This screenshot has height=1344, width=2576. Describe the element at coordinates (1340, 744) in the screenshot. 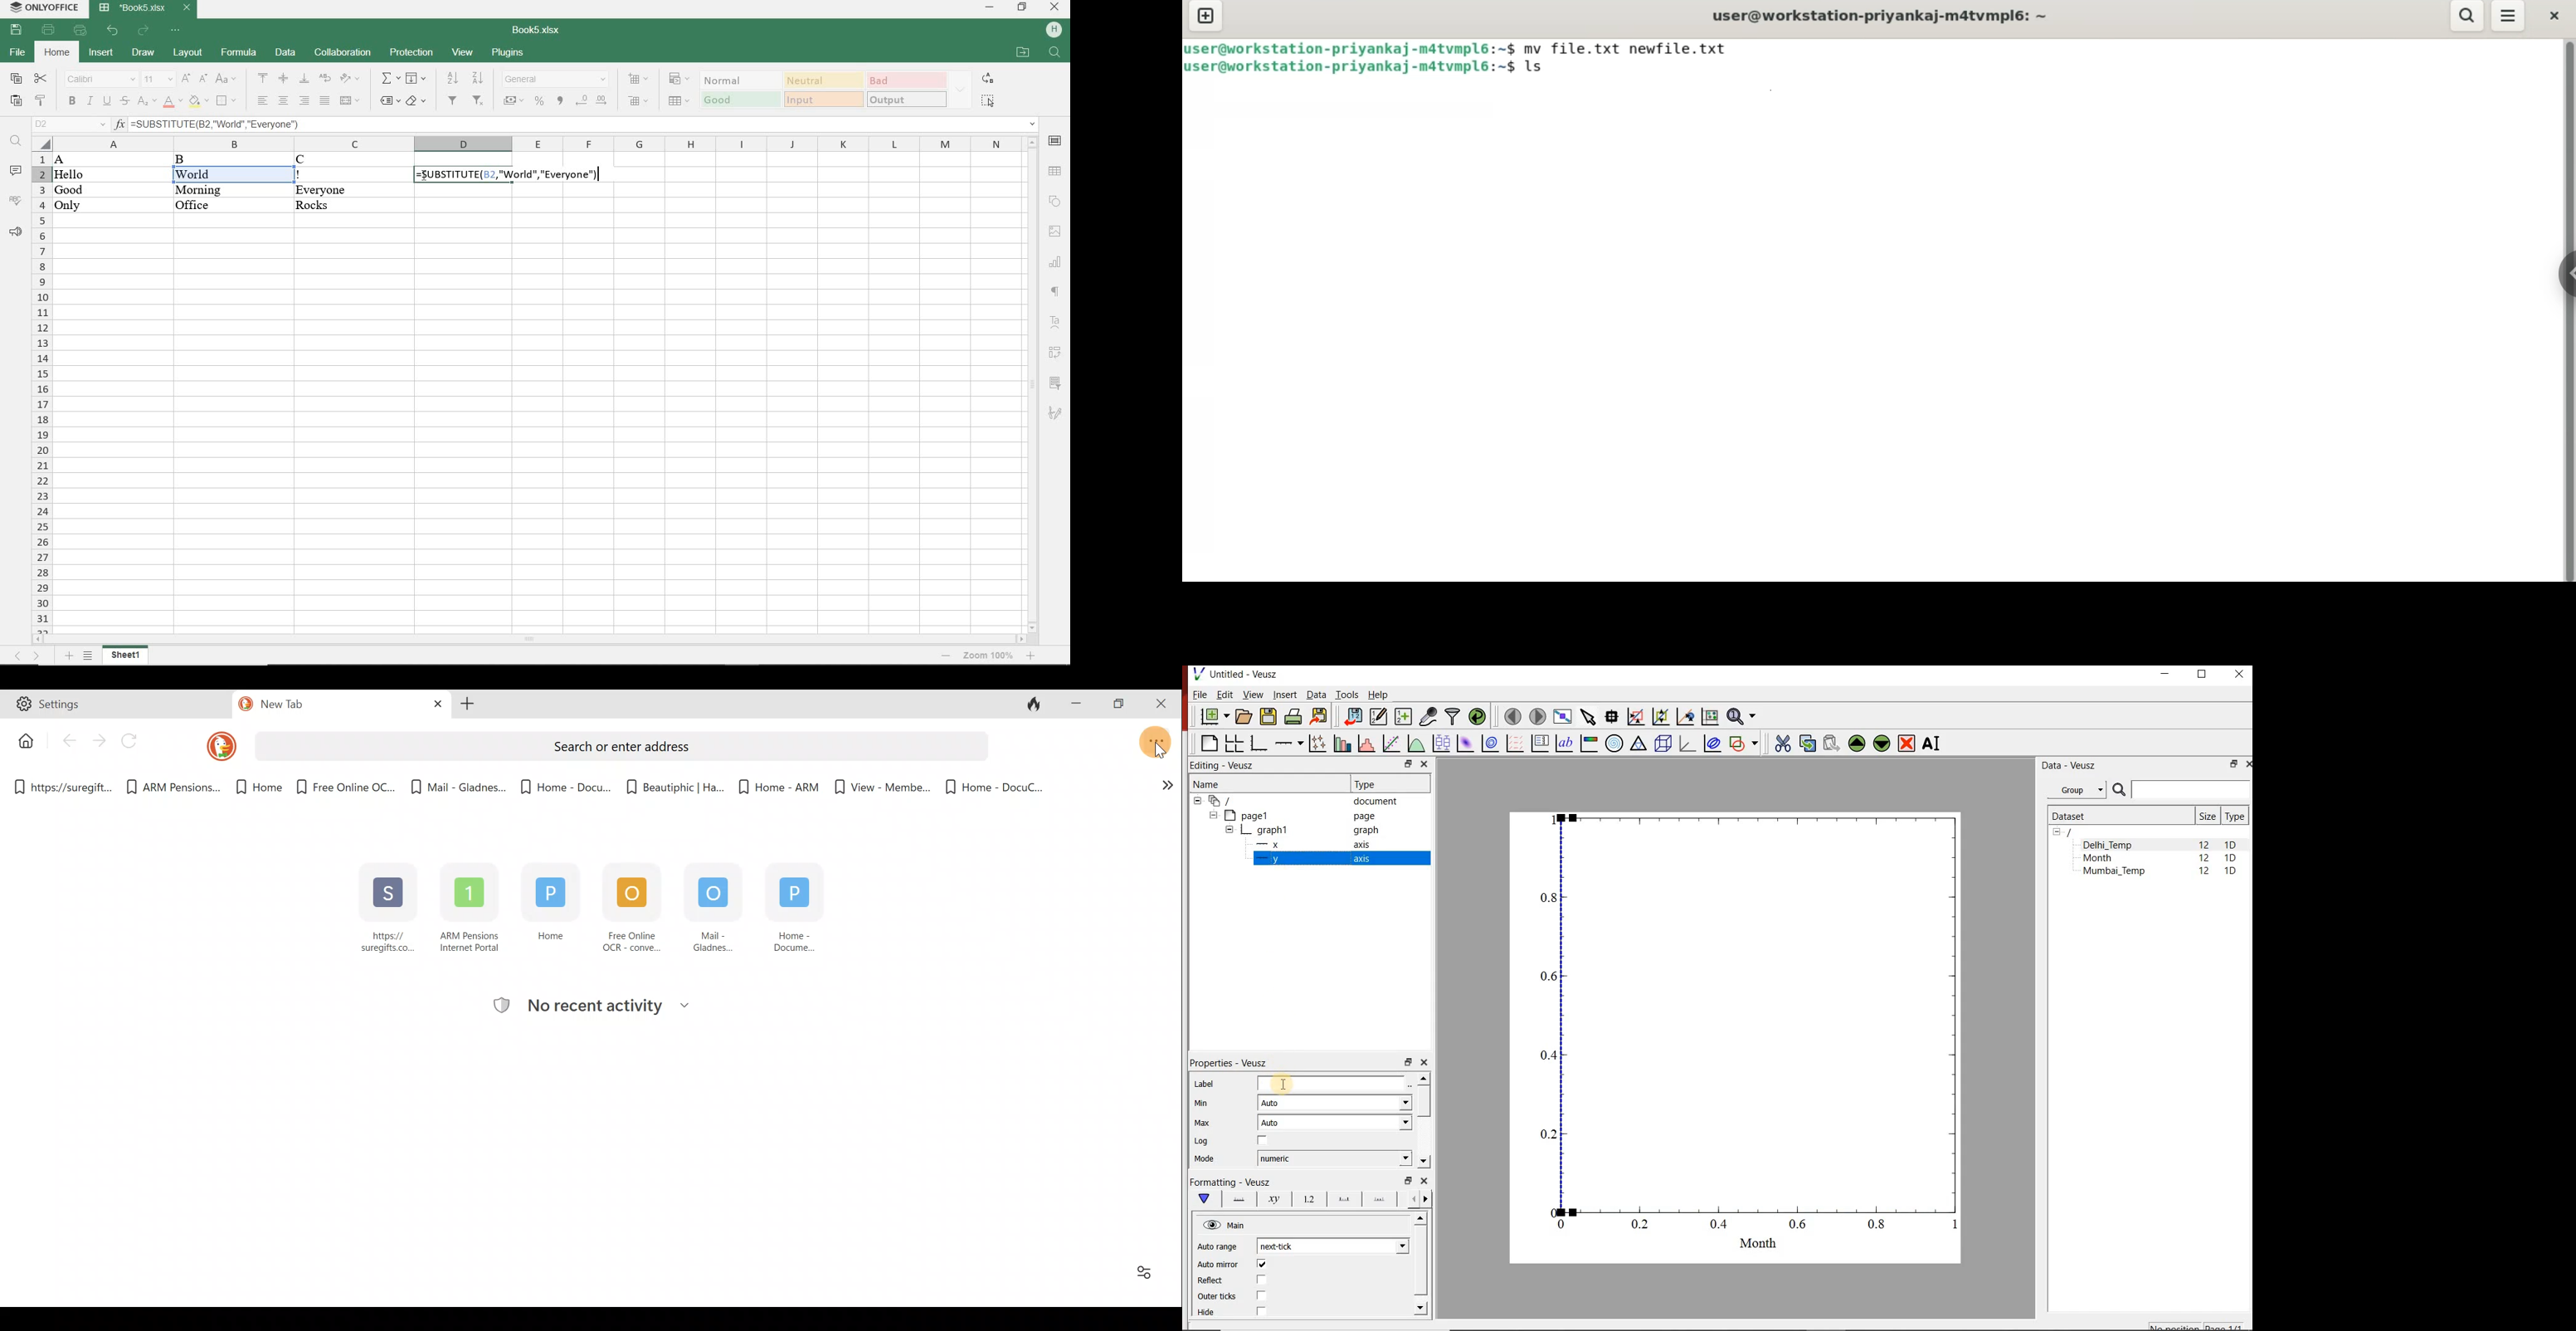

I see `plot bar charts` at that location.